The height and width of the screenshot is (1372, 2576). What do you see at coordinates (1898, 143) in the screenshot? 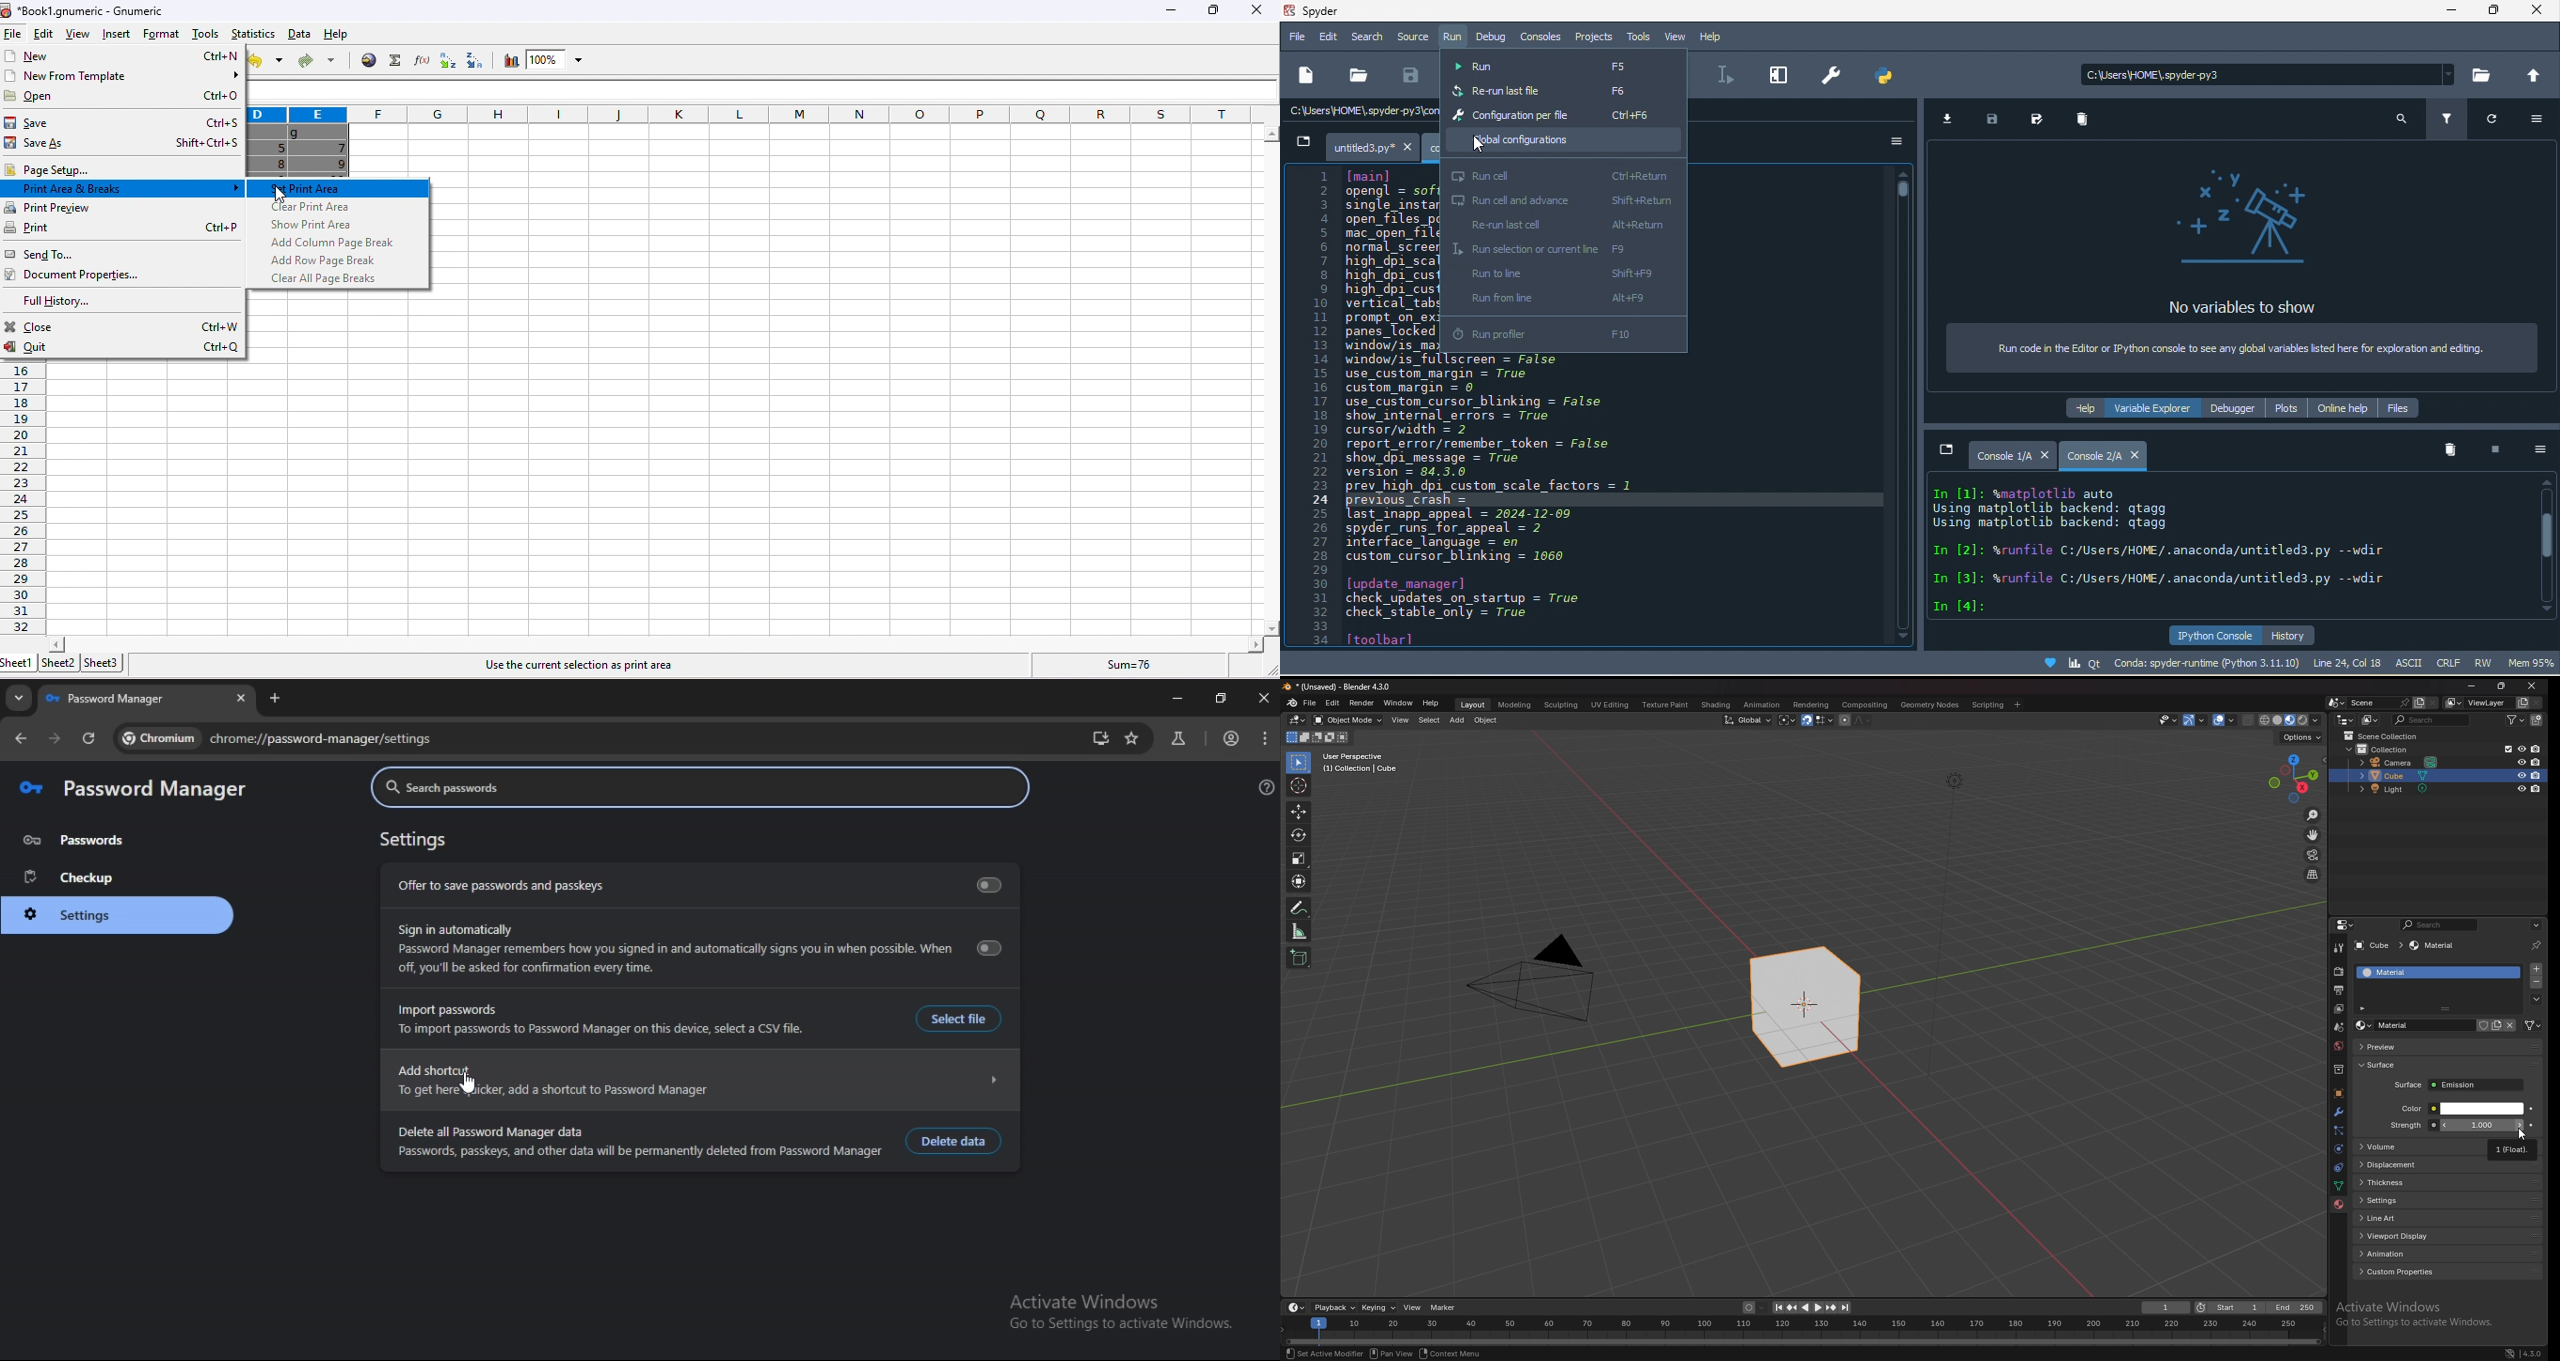
I see `option` at bounding box center [1898, 143].